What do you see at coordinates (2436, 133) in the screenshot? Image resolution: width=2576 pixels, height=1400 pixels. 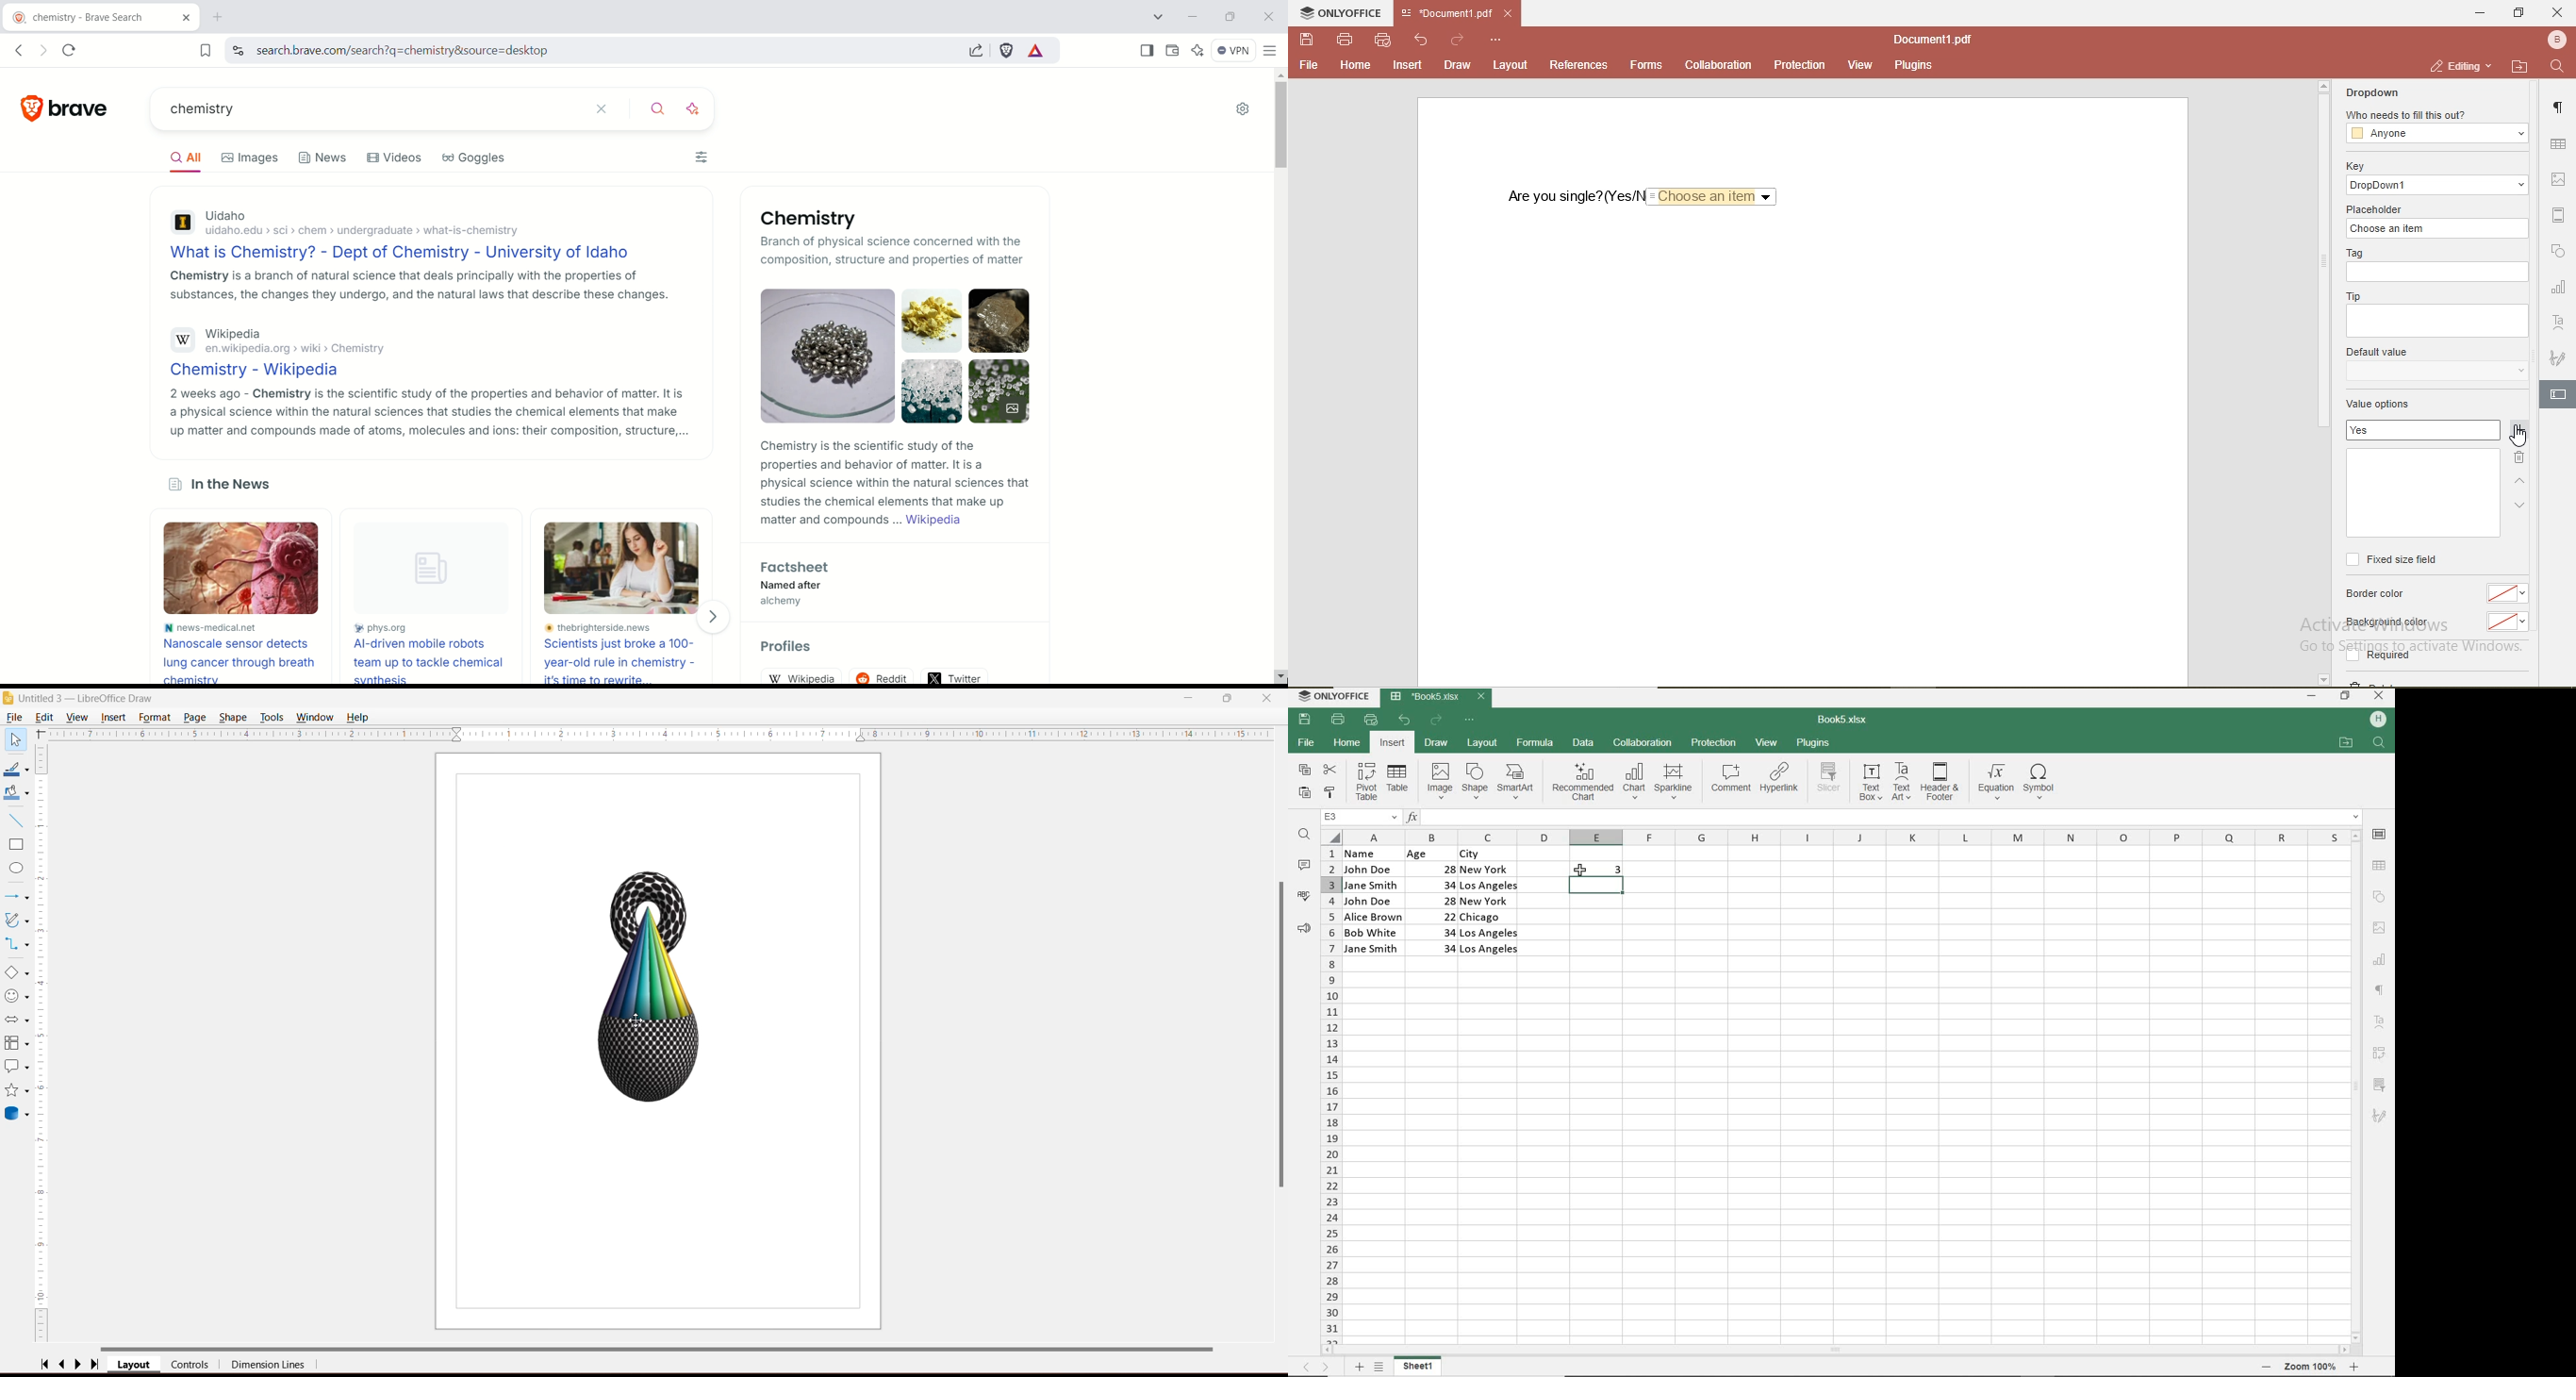 I see `anyone` at bounding box center [2436, 133].